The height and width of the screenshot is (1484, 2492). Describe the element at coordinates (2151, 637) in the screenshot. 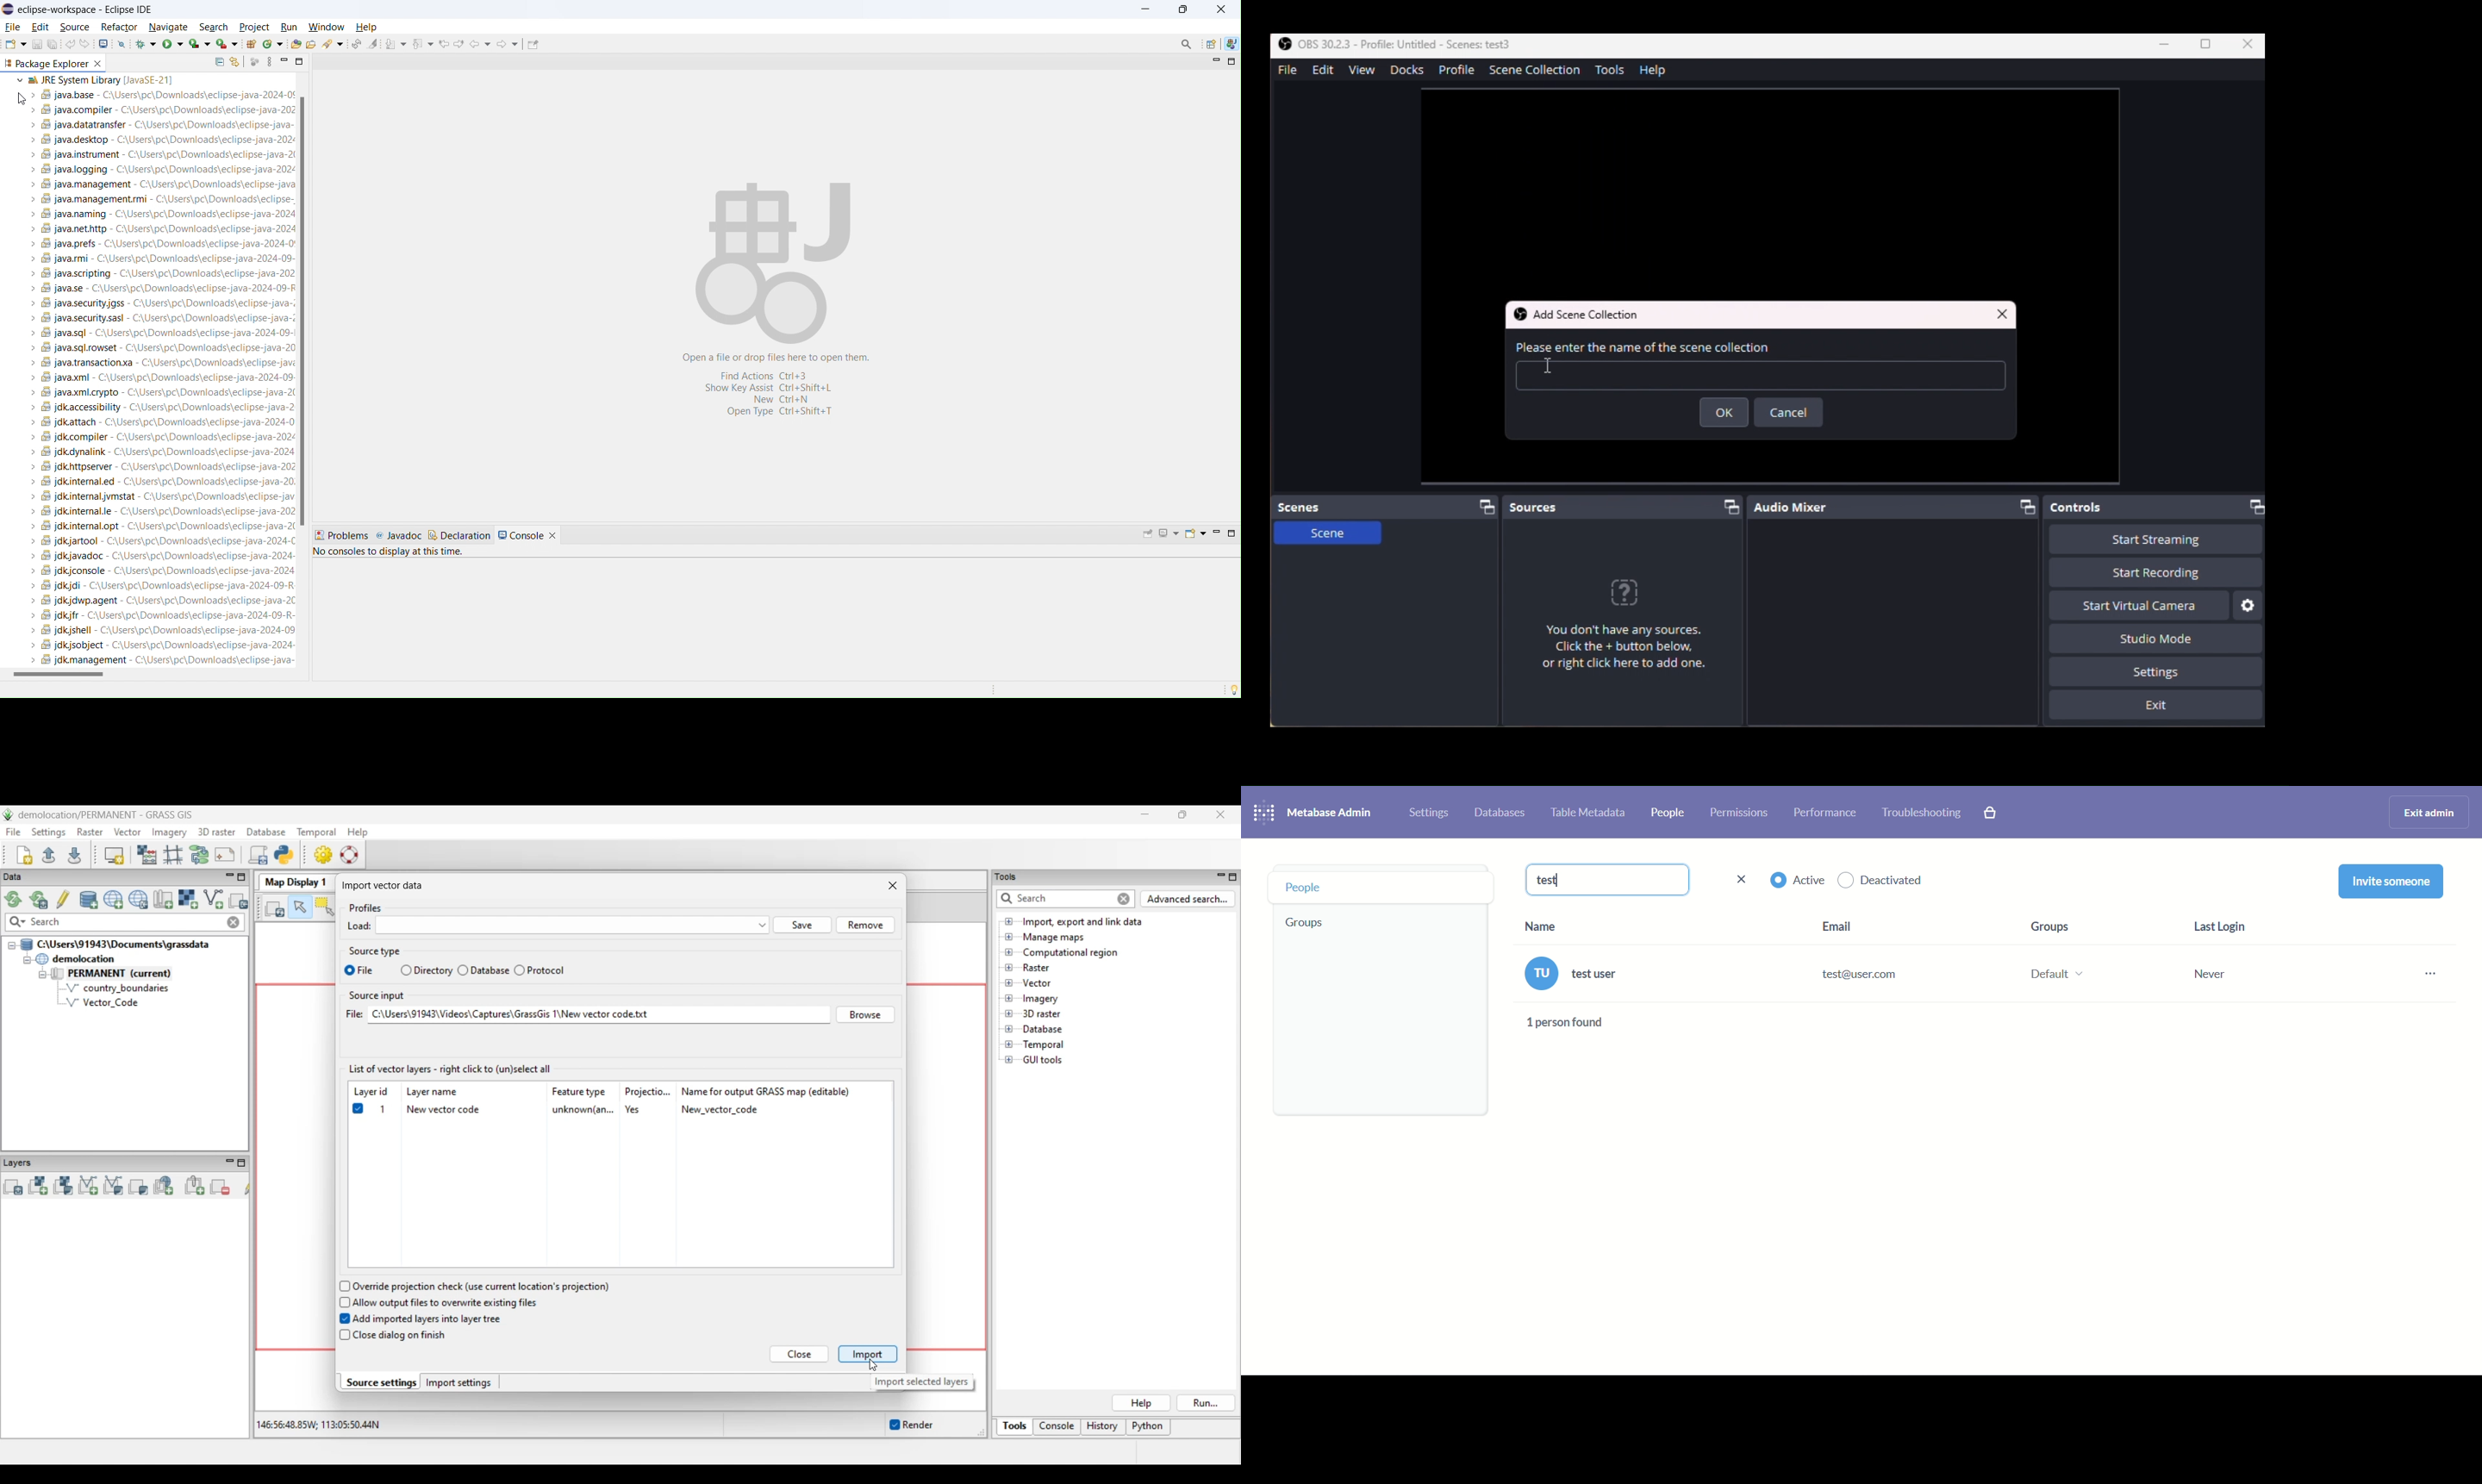

I see `Studio Mode` at that location.